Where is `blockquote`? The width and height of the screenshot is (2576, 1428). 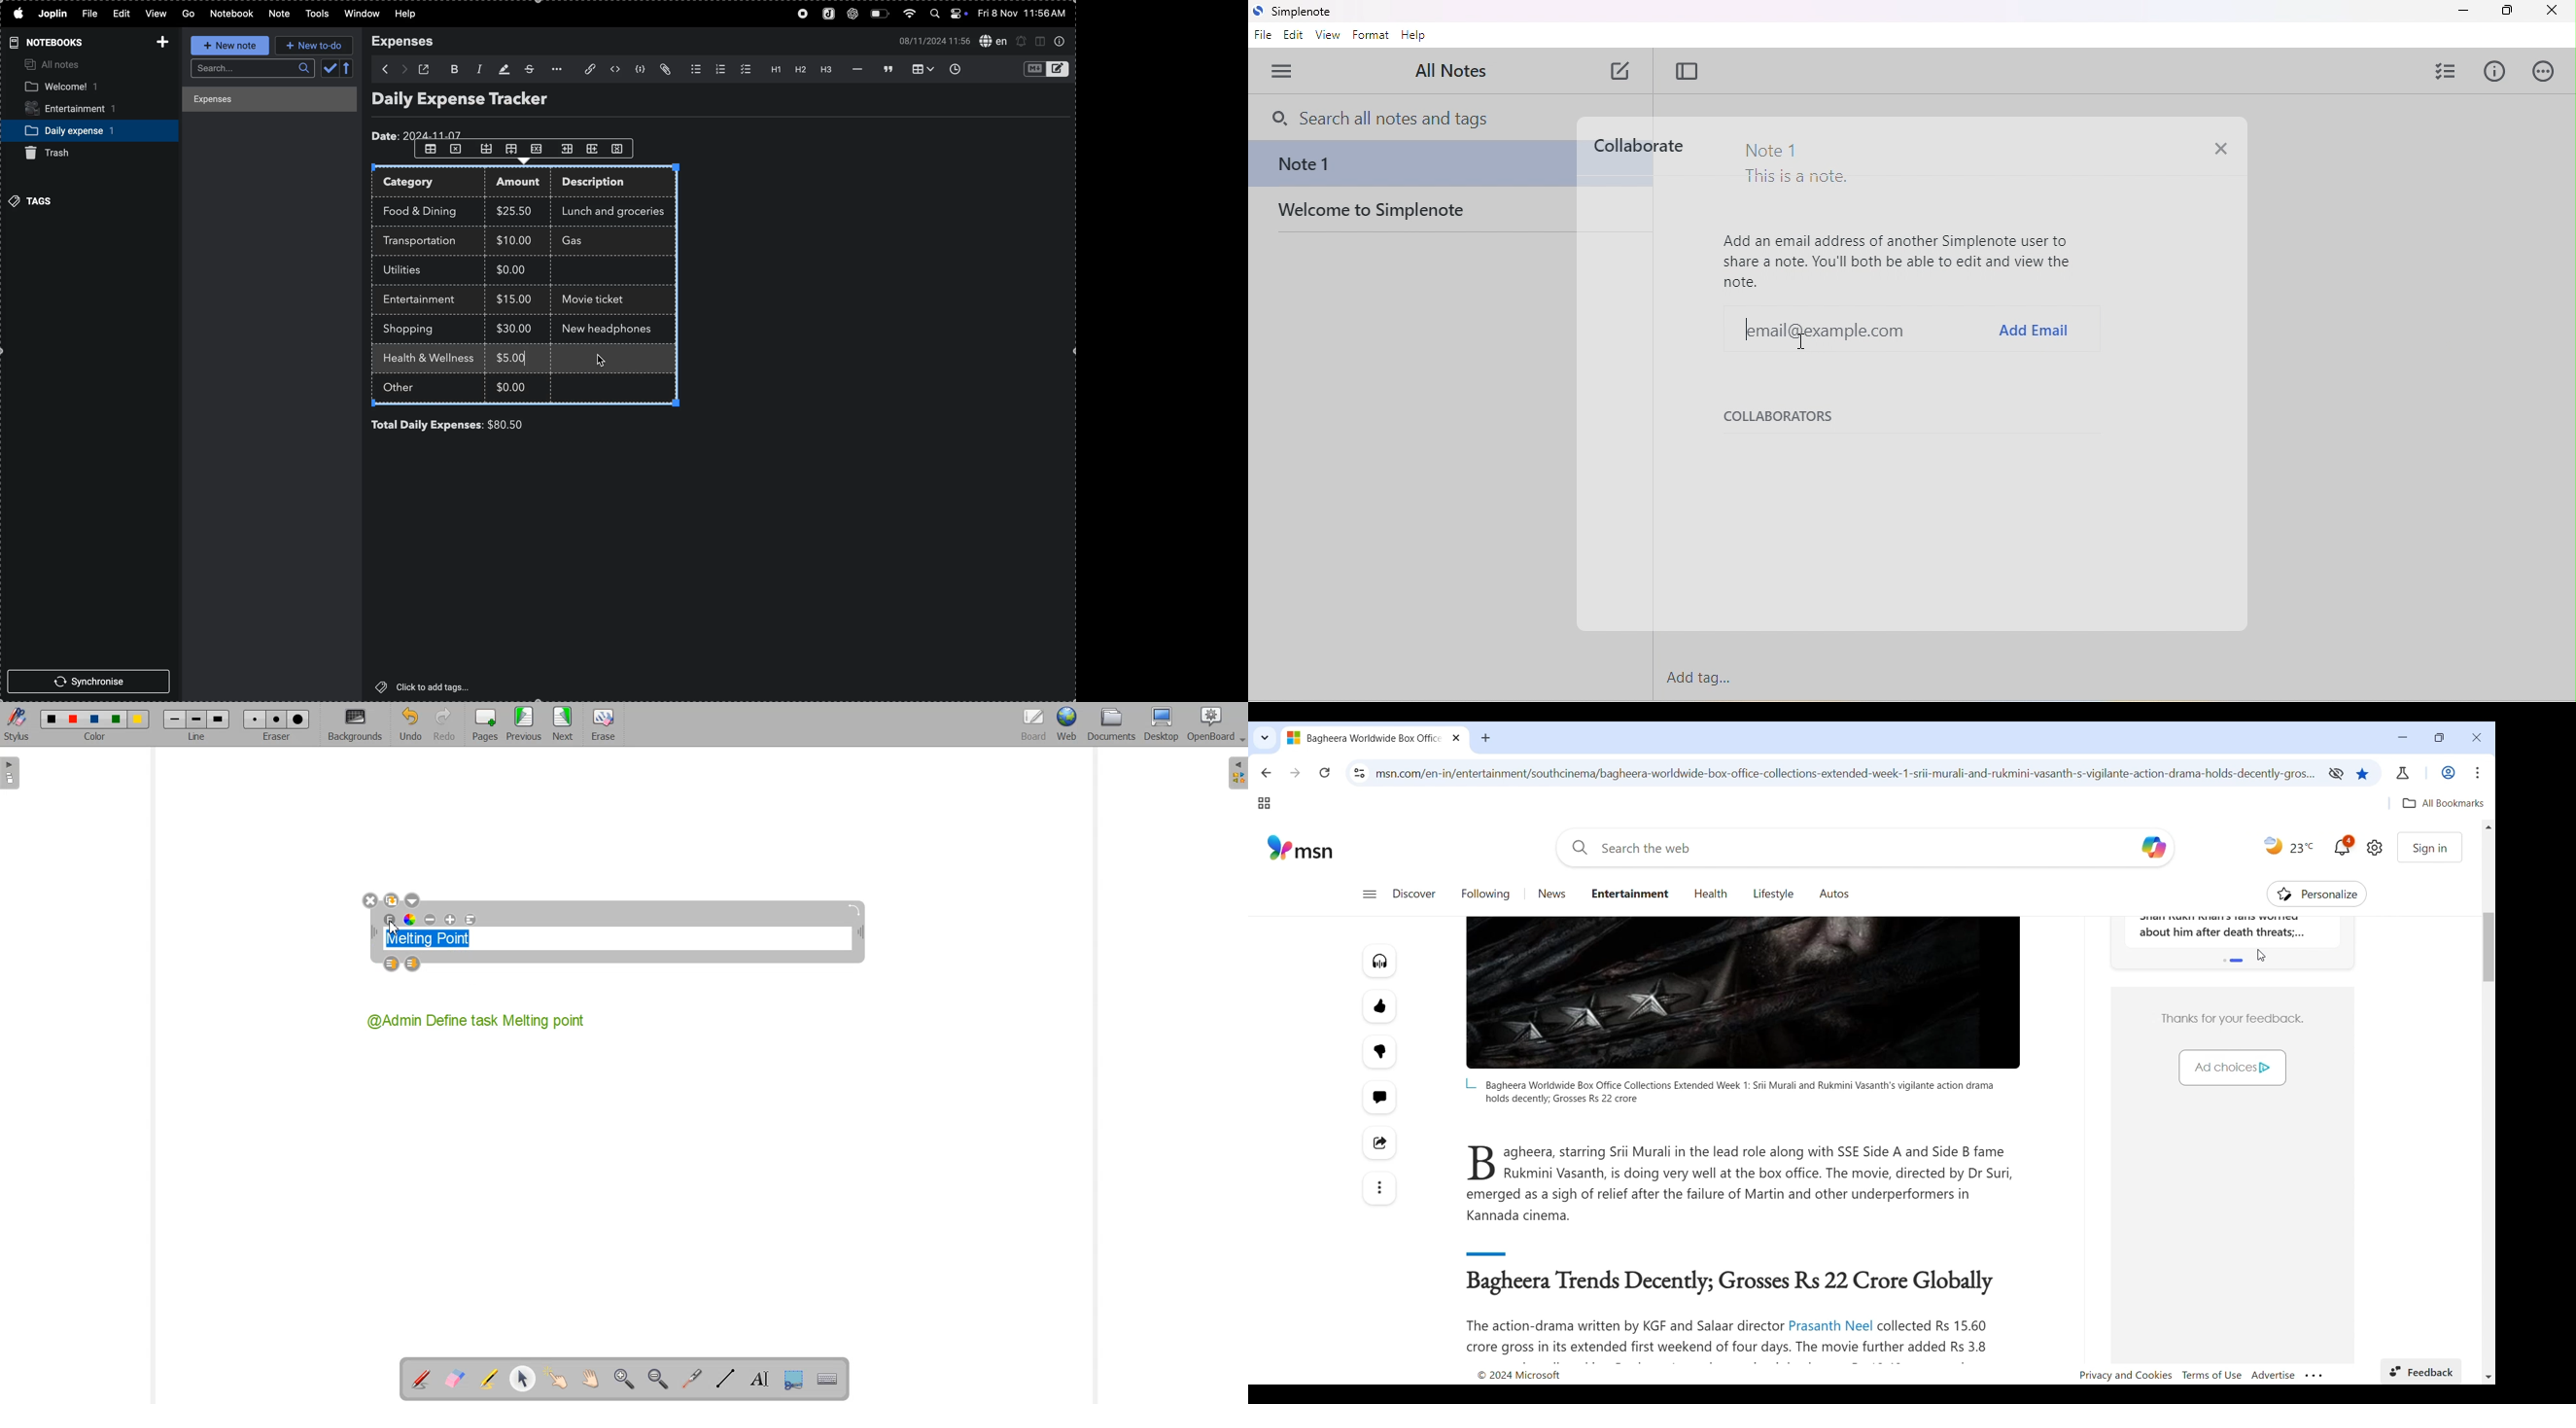
blockquote is located at coordinates (885, 69).